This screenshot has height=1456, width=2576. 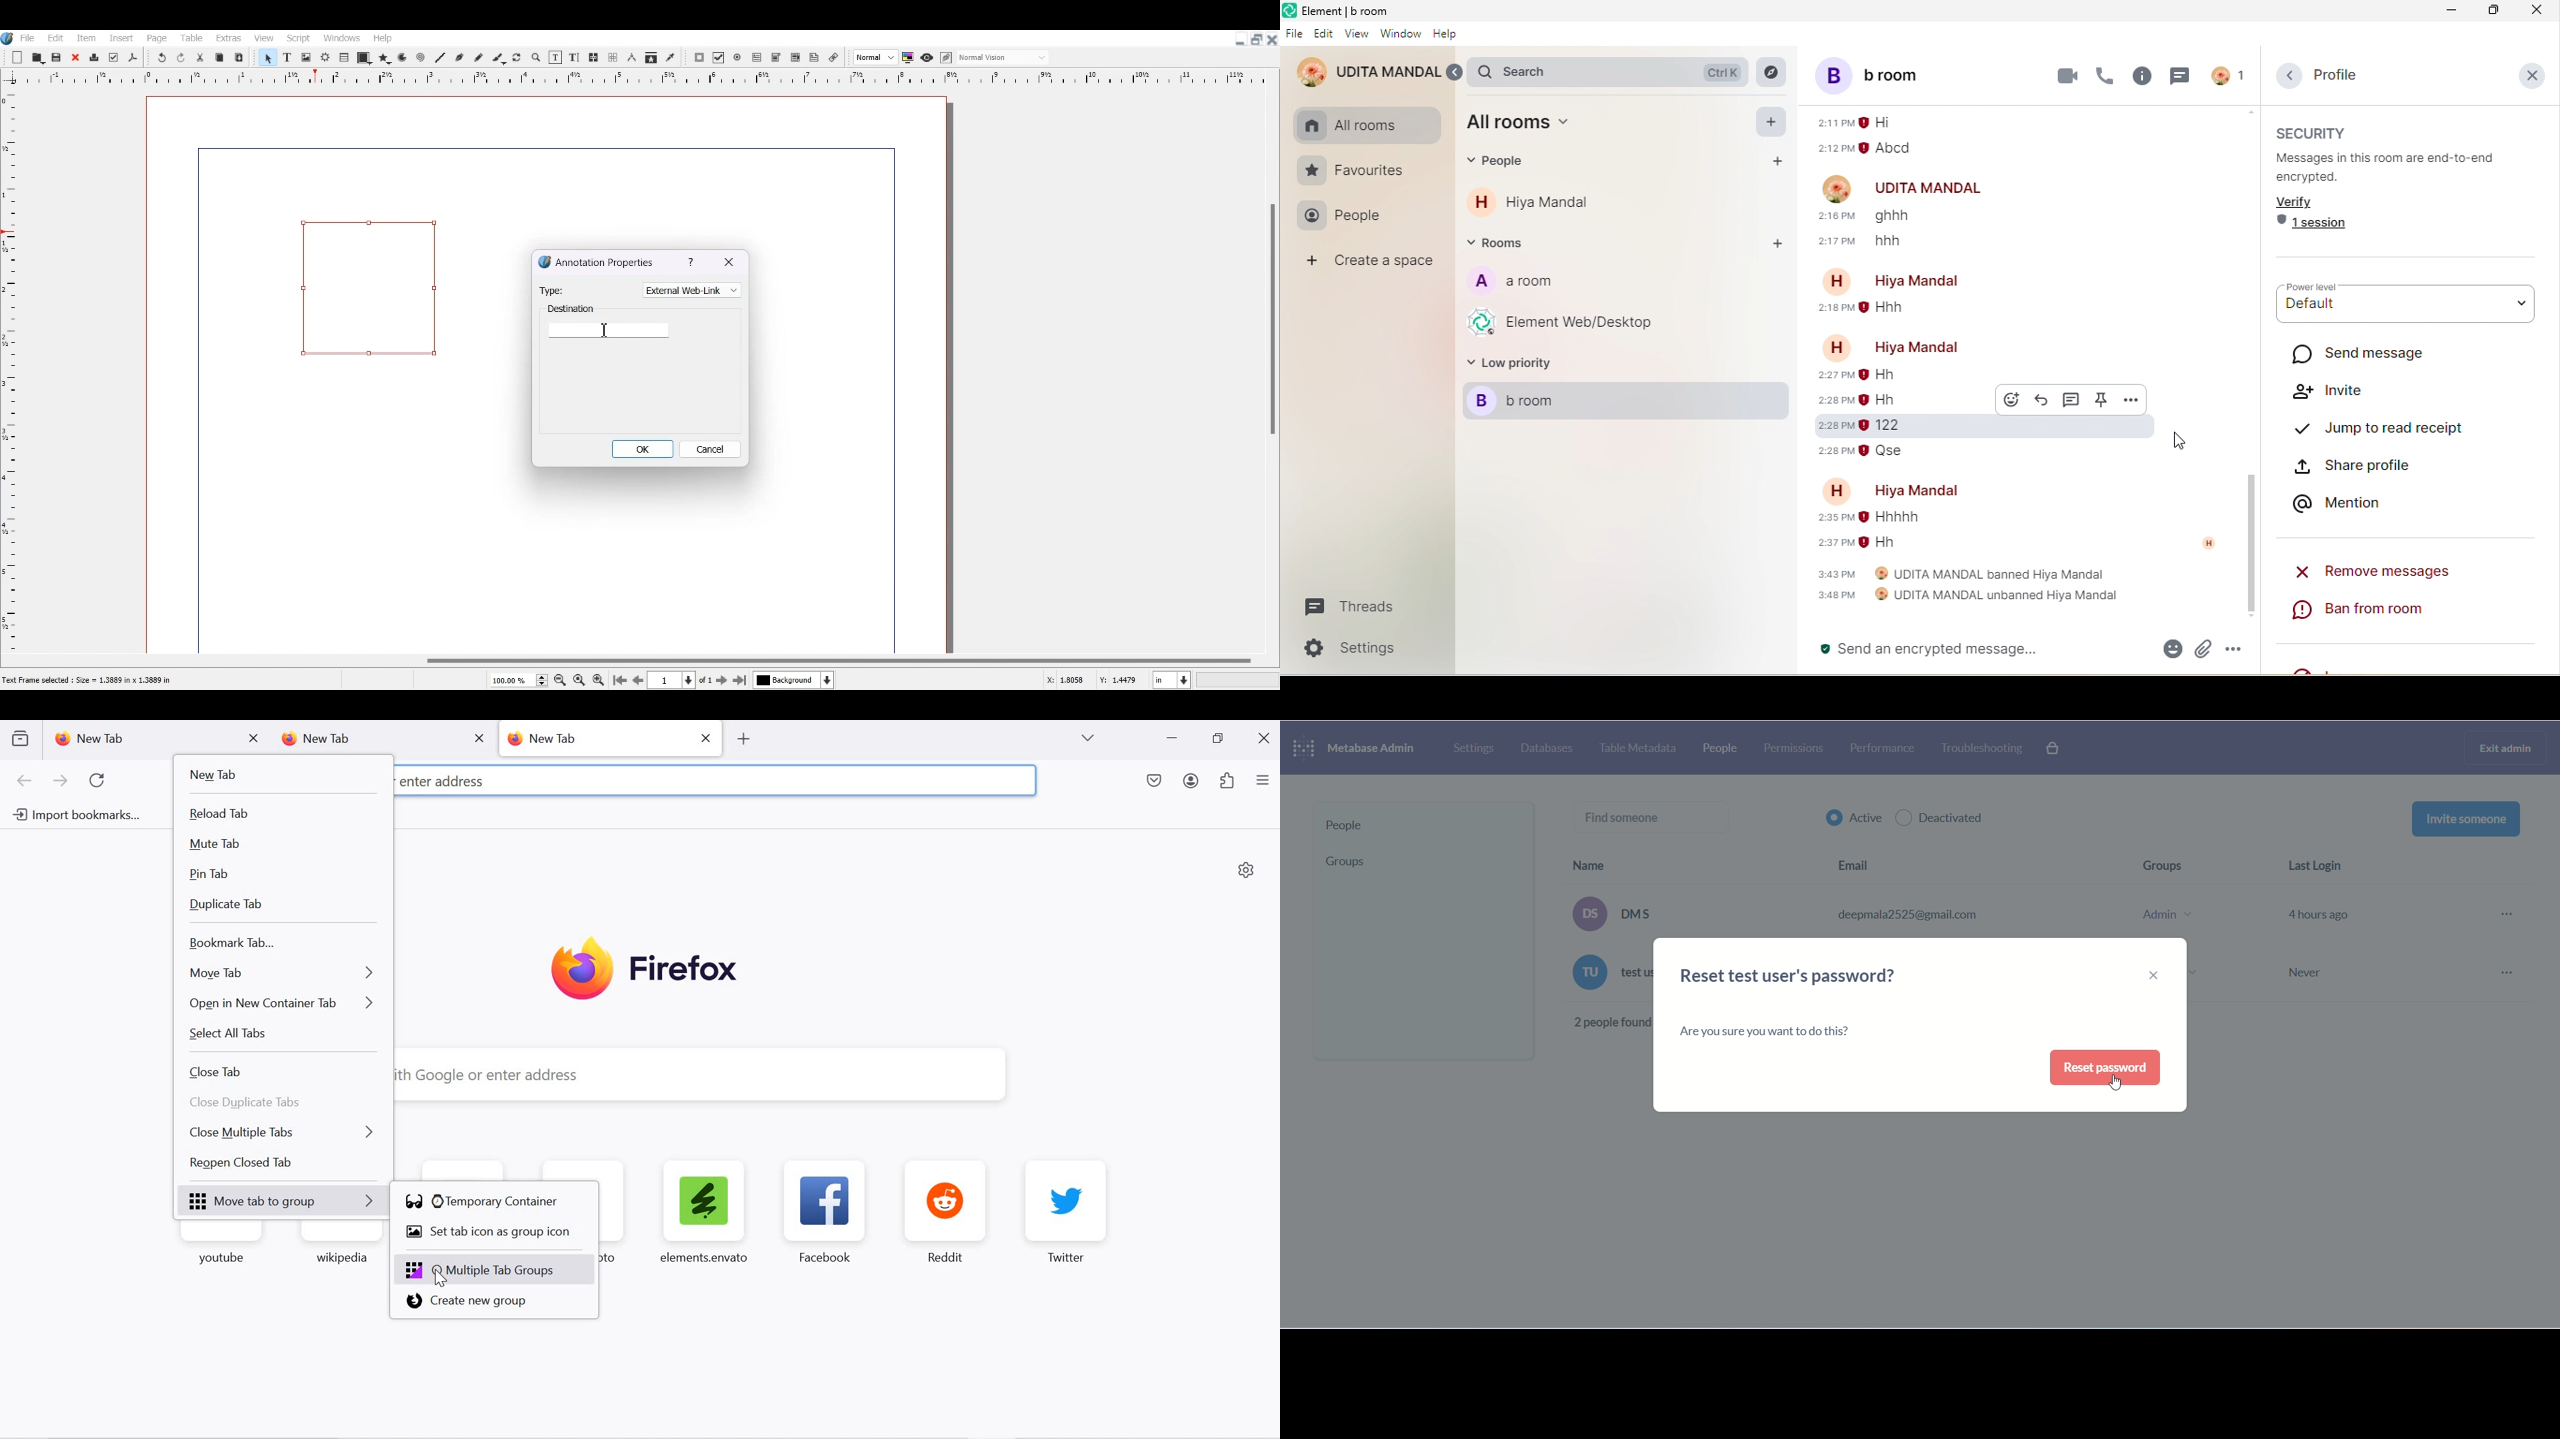 What do you see at coordinates (1943, 819) in the screenshot?
I see `deactivated` at bounding box center [1943, 819].